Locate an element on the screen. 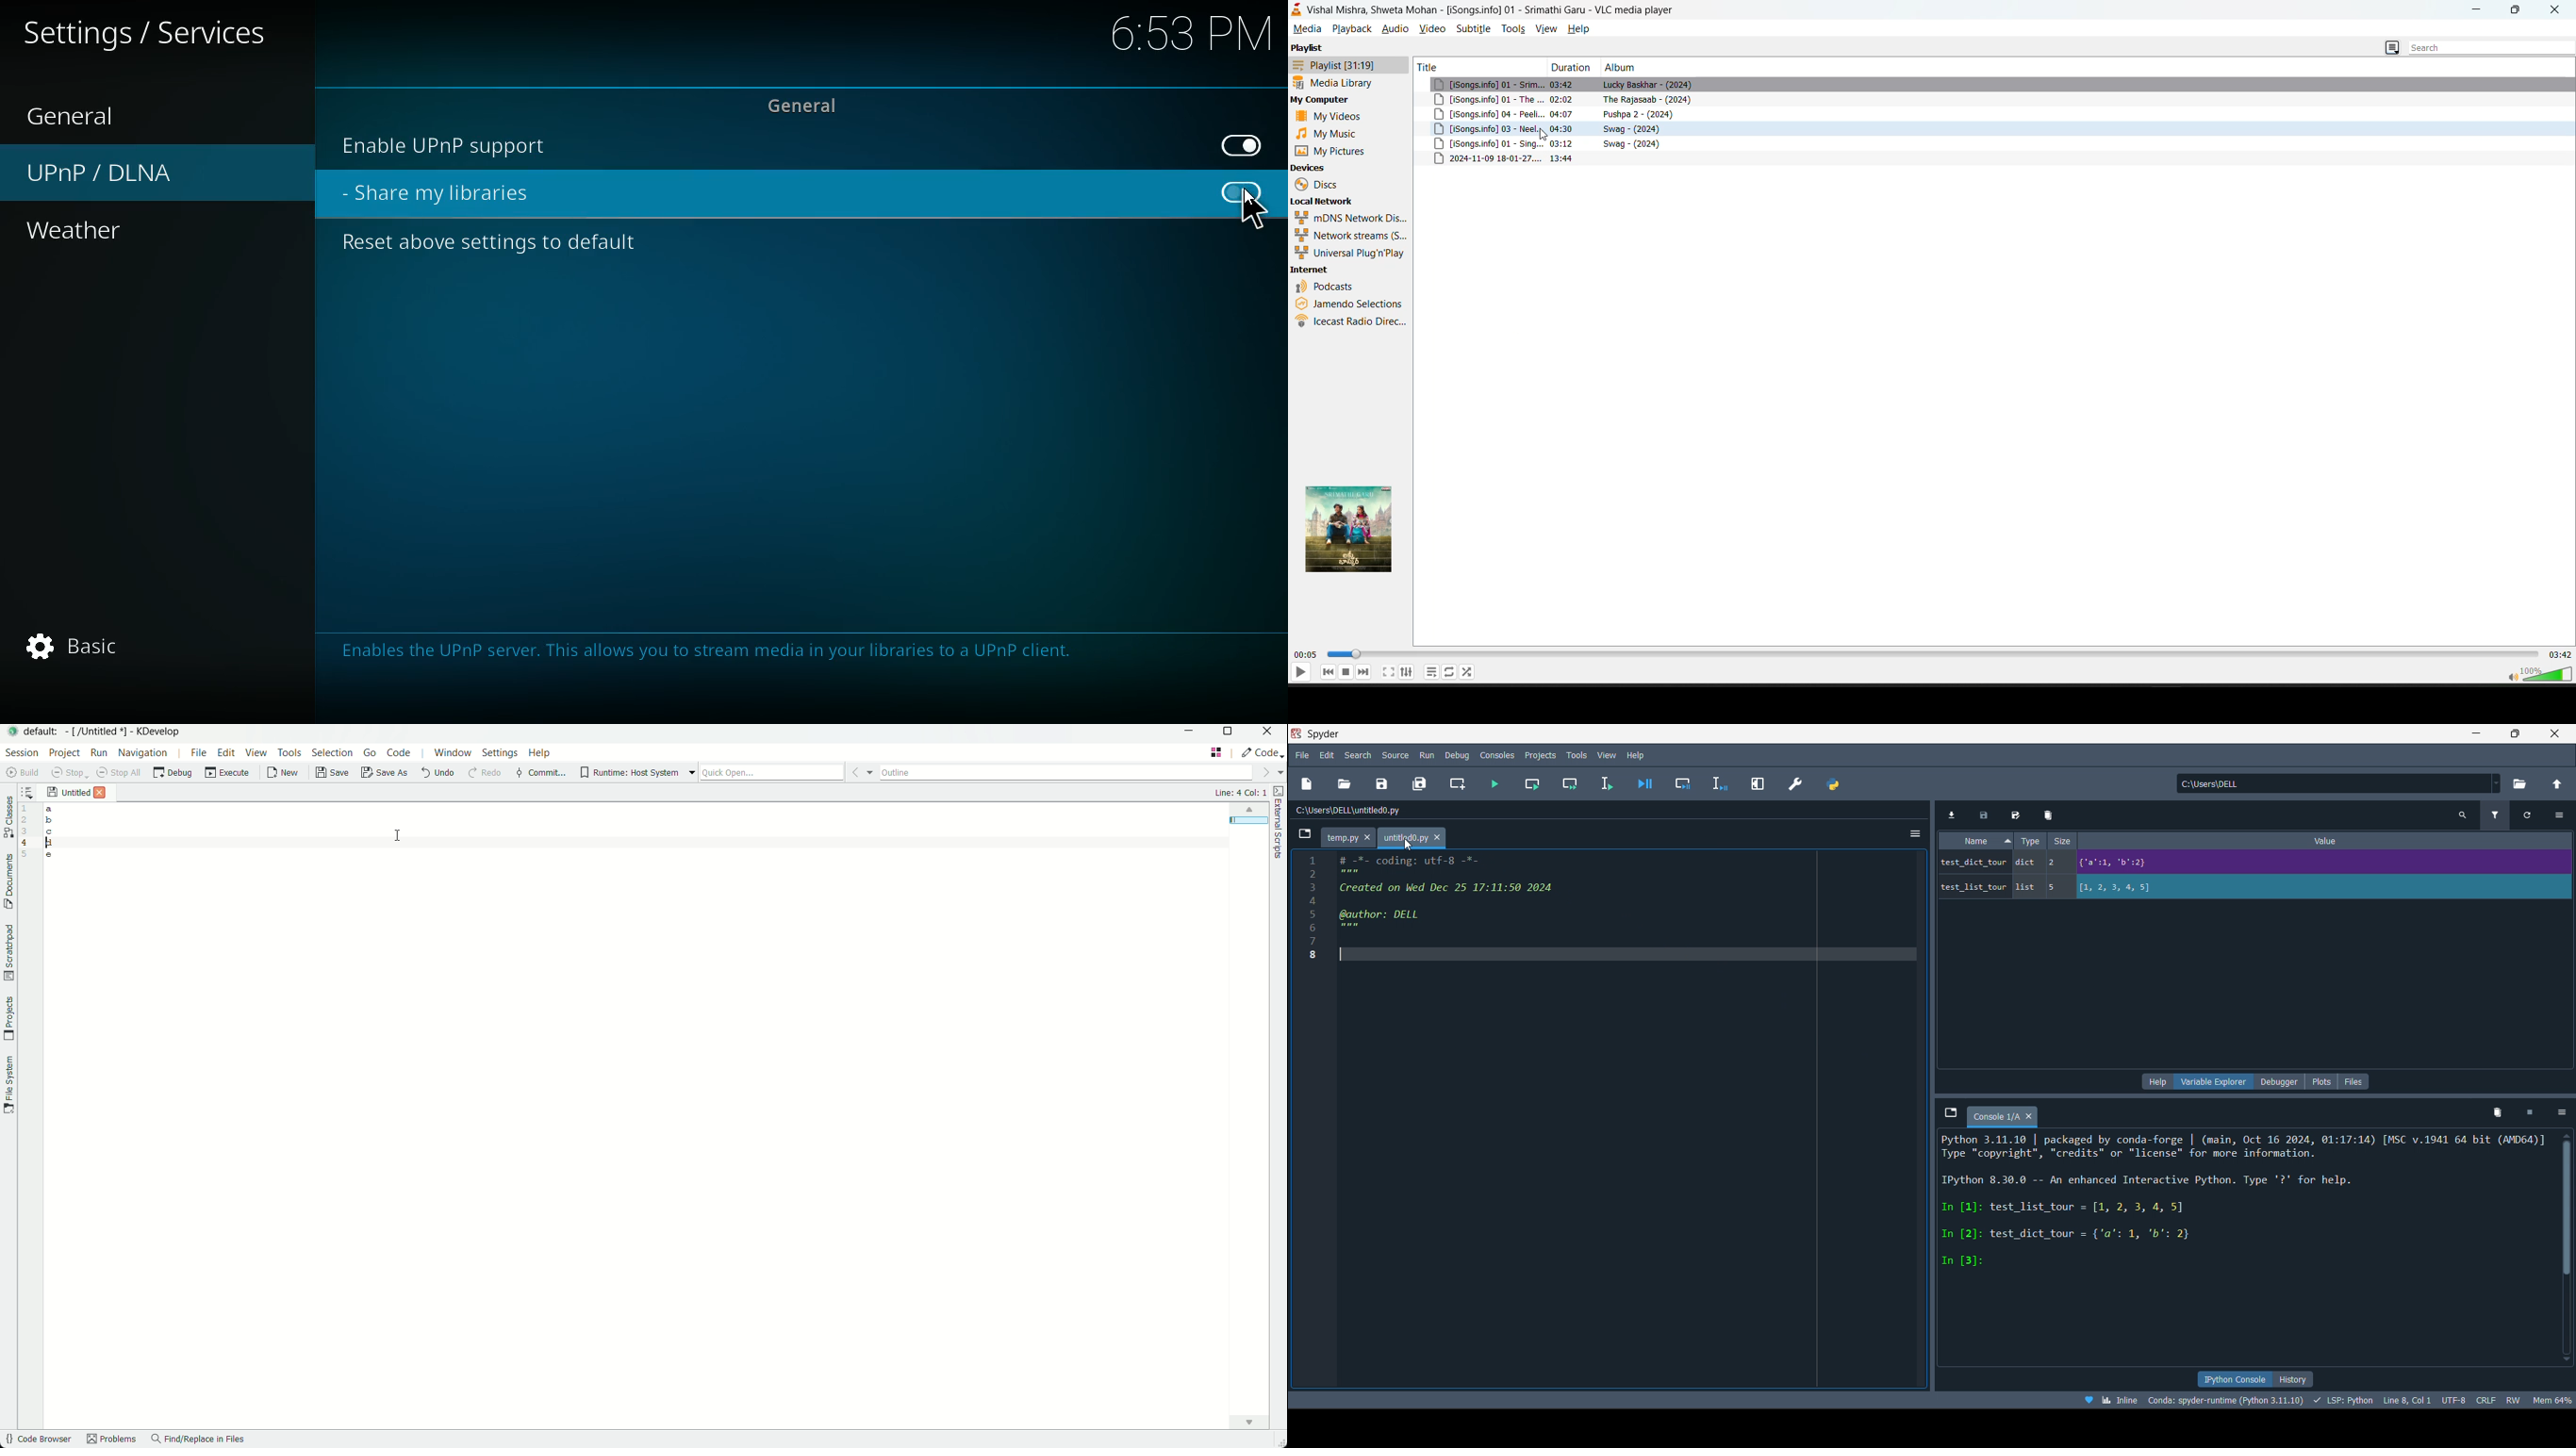 The image size is (2576, 1456). maximize current pane is located at coordinates (1762, 782).